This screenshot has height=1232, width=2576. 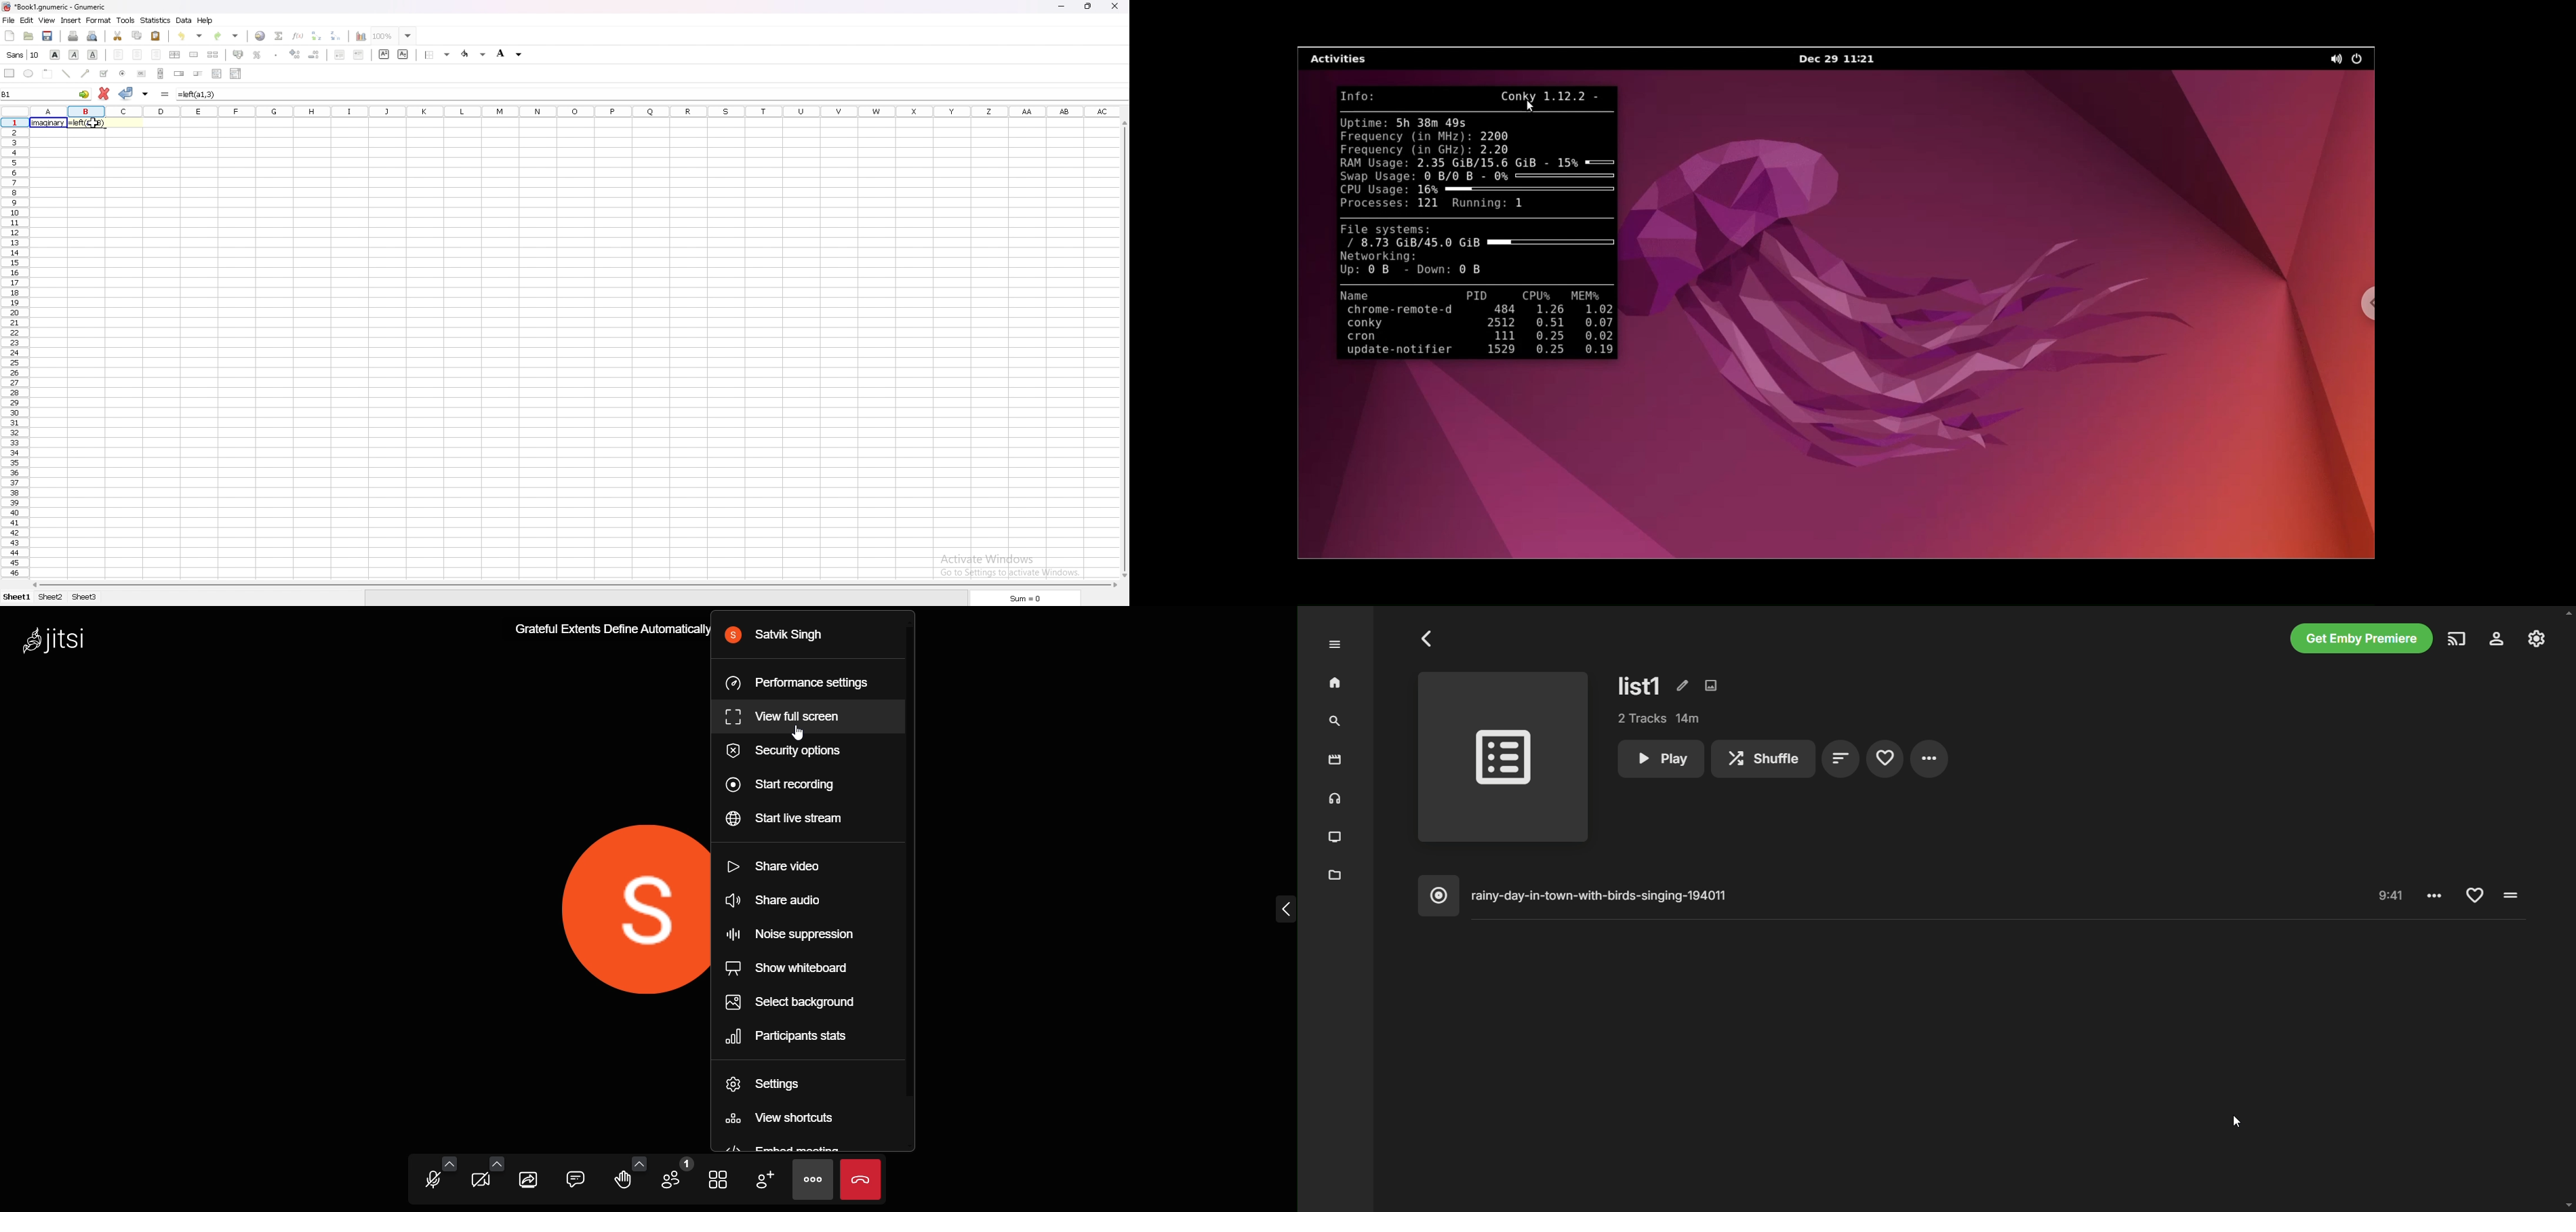 What do you see at coordinates (93, 55) in the screenshot?
I see `underline` at bounding box center [93, 55].